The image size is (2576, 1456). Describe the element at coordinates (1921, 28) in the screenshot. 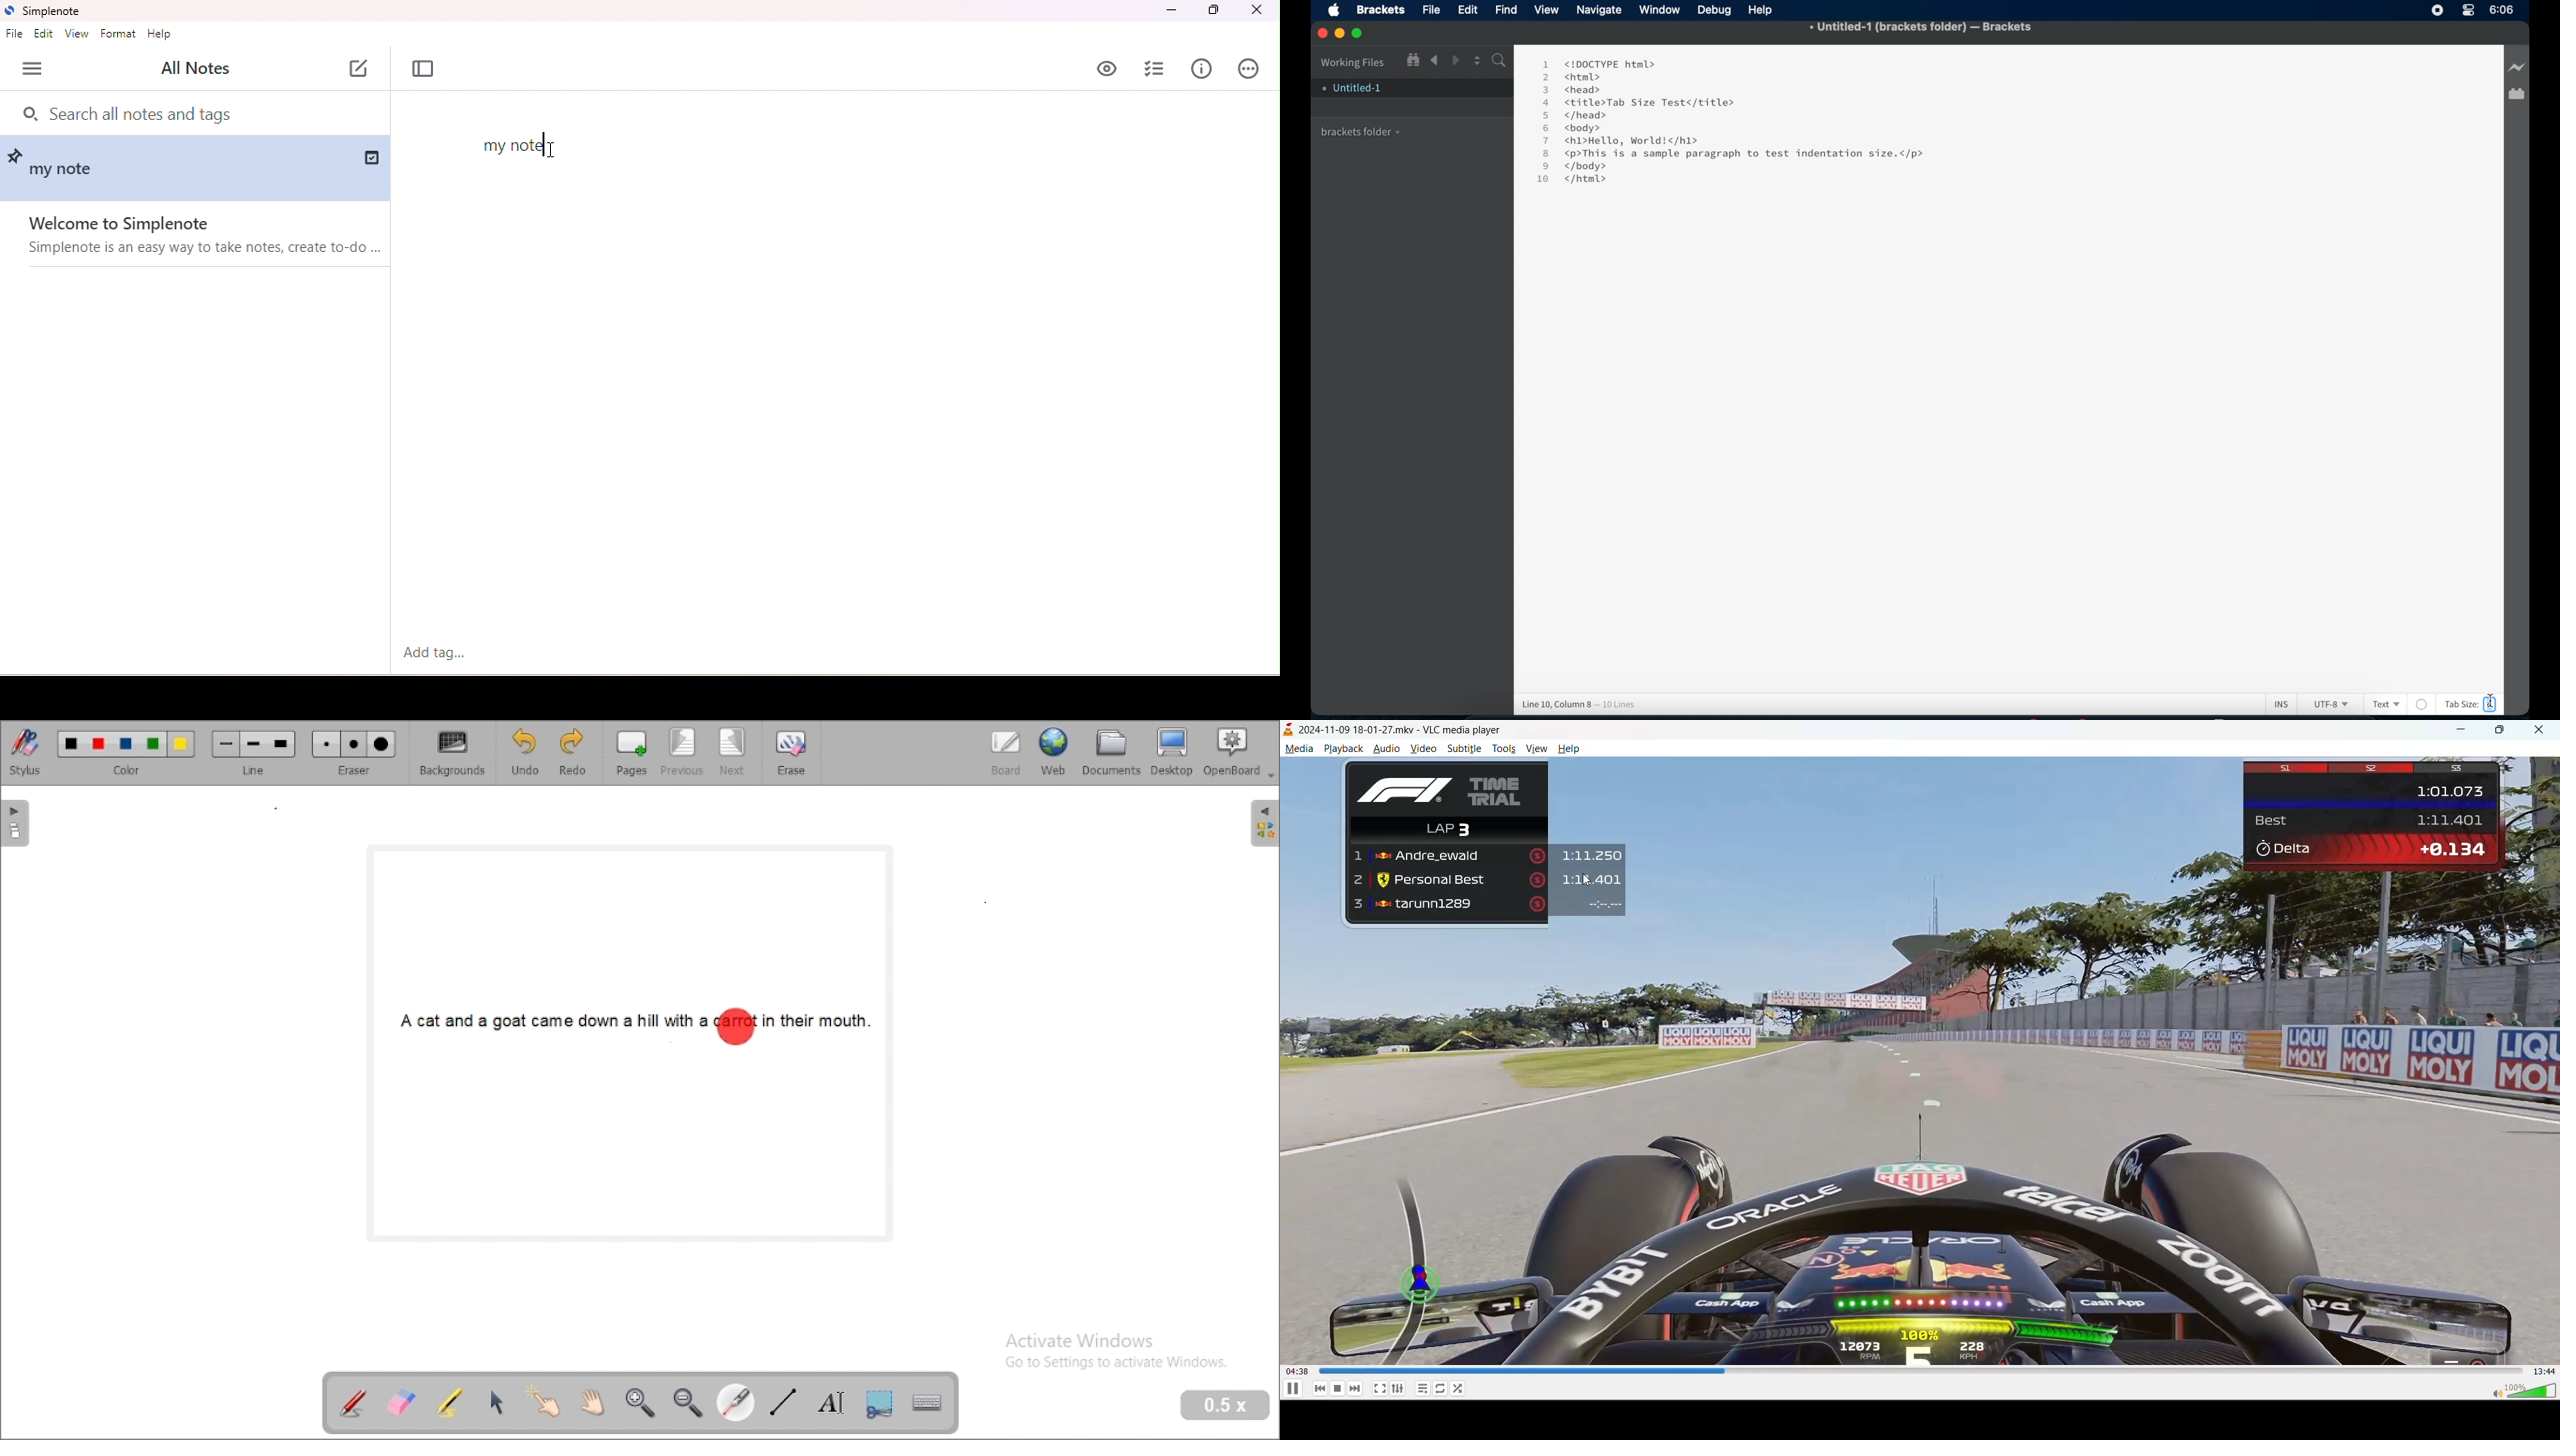

I see `. Untitled-1 (brackets folder) - Brackets` at that location.